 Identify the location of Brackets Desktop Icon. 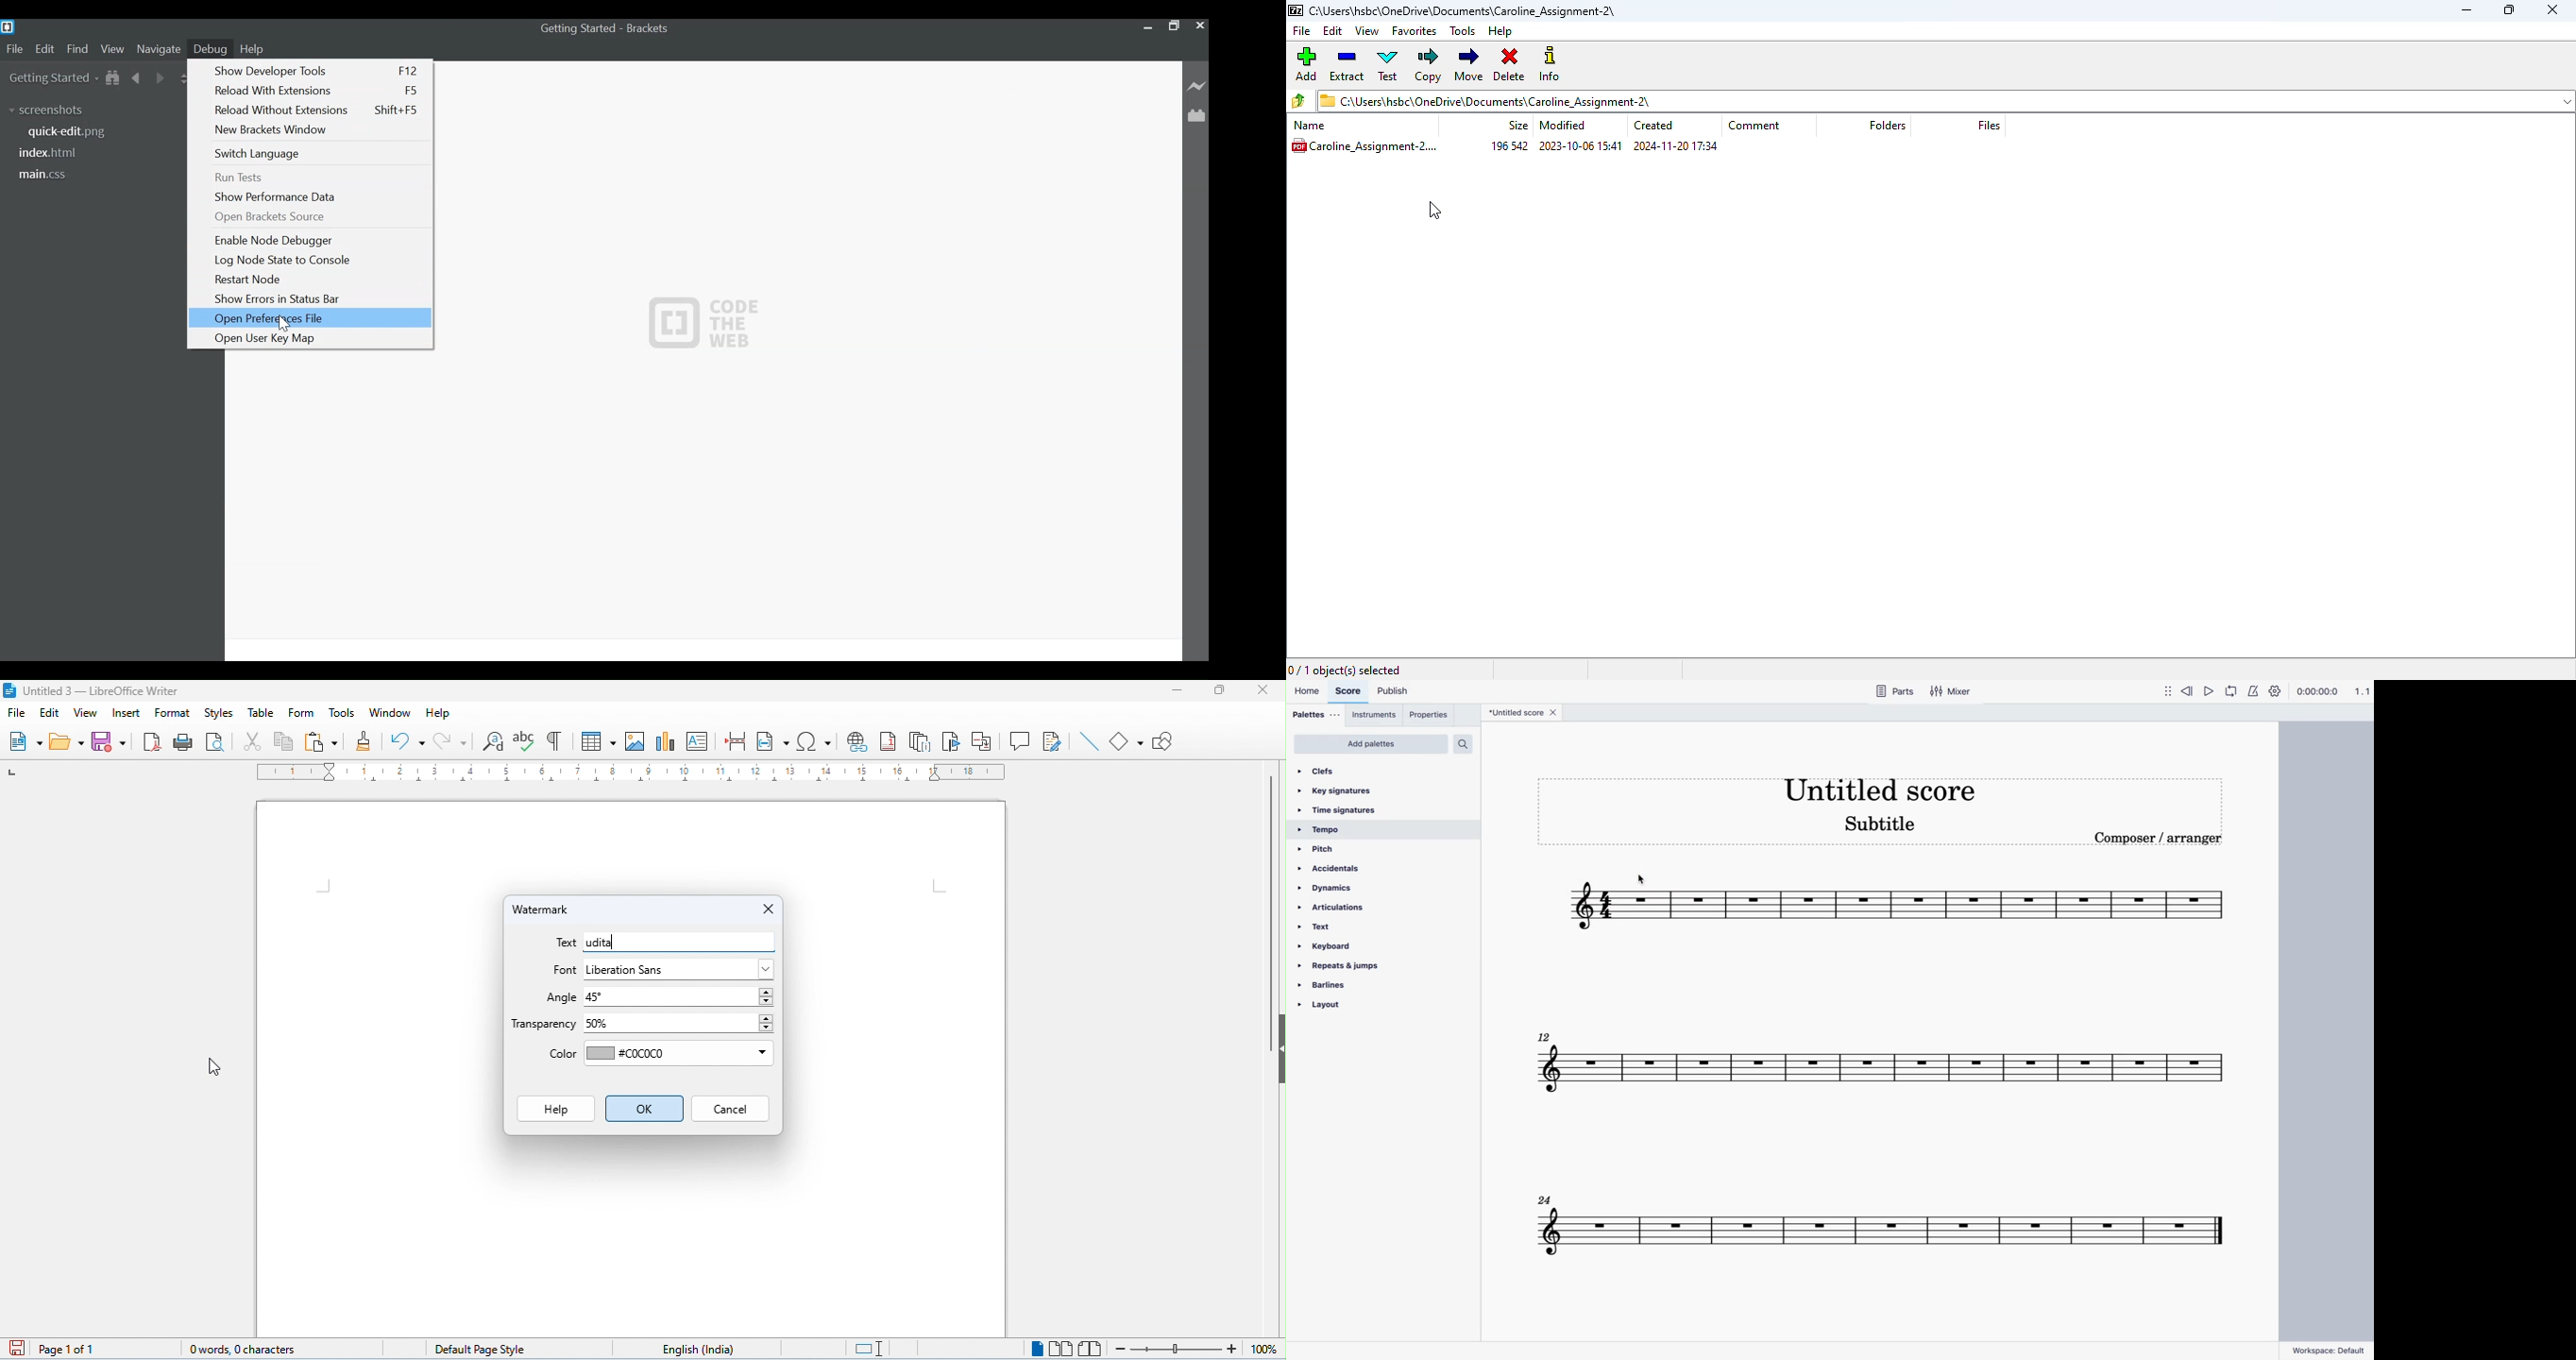
(9, 26).